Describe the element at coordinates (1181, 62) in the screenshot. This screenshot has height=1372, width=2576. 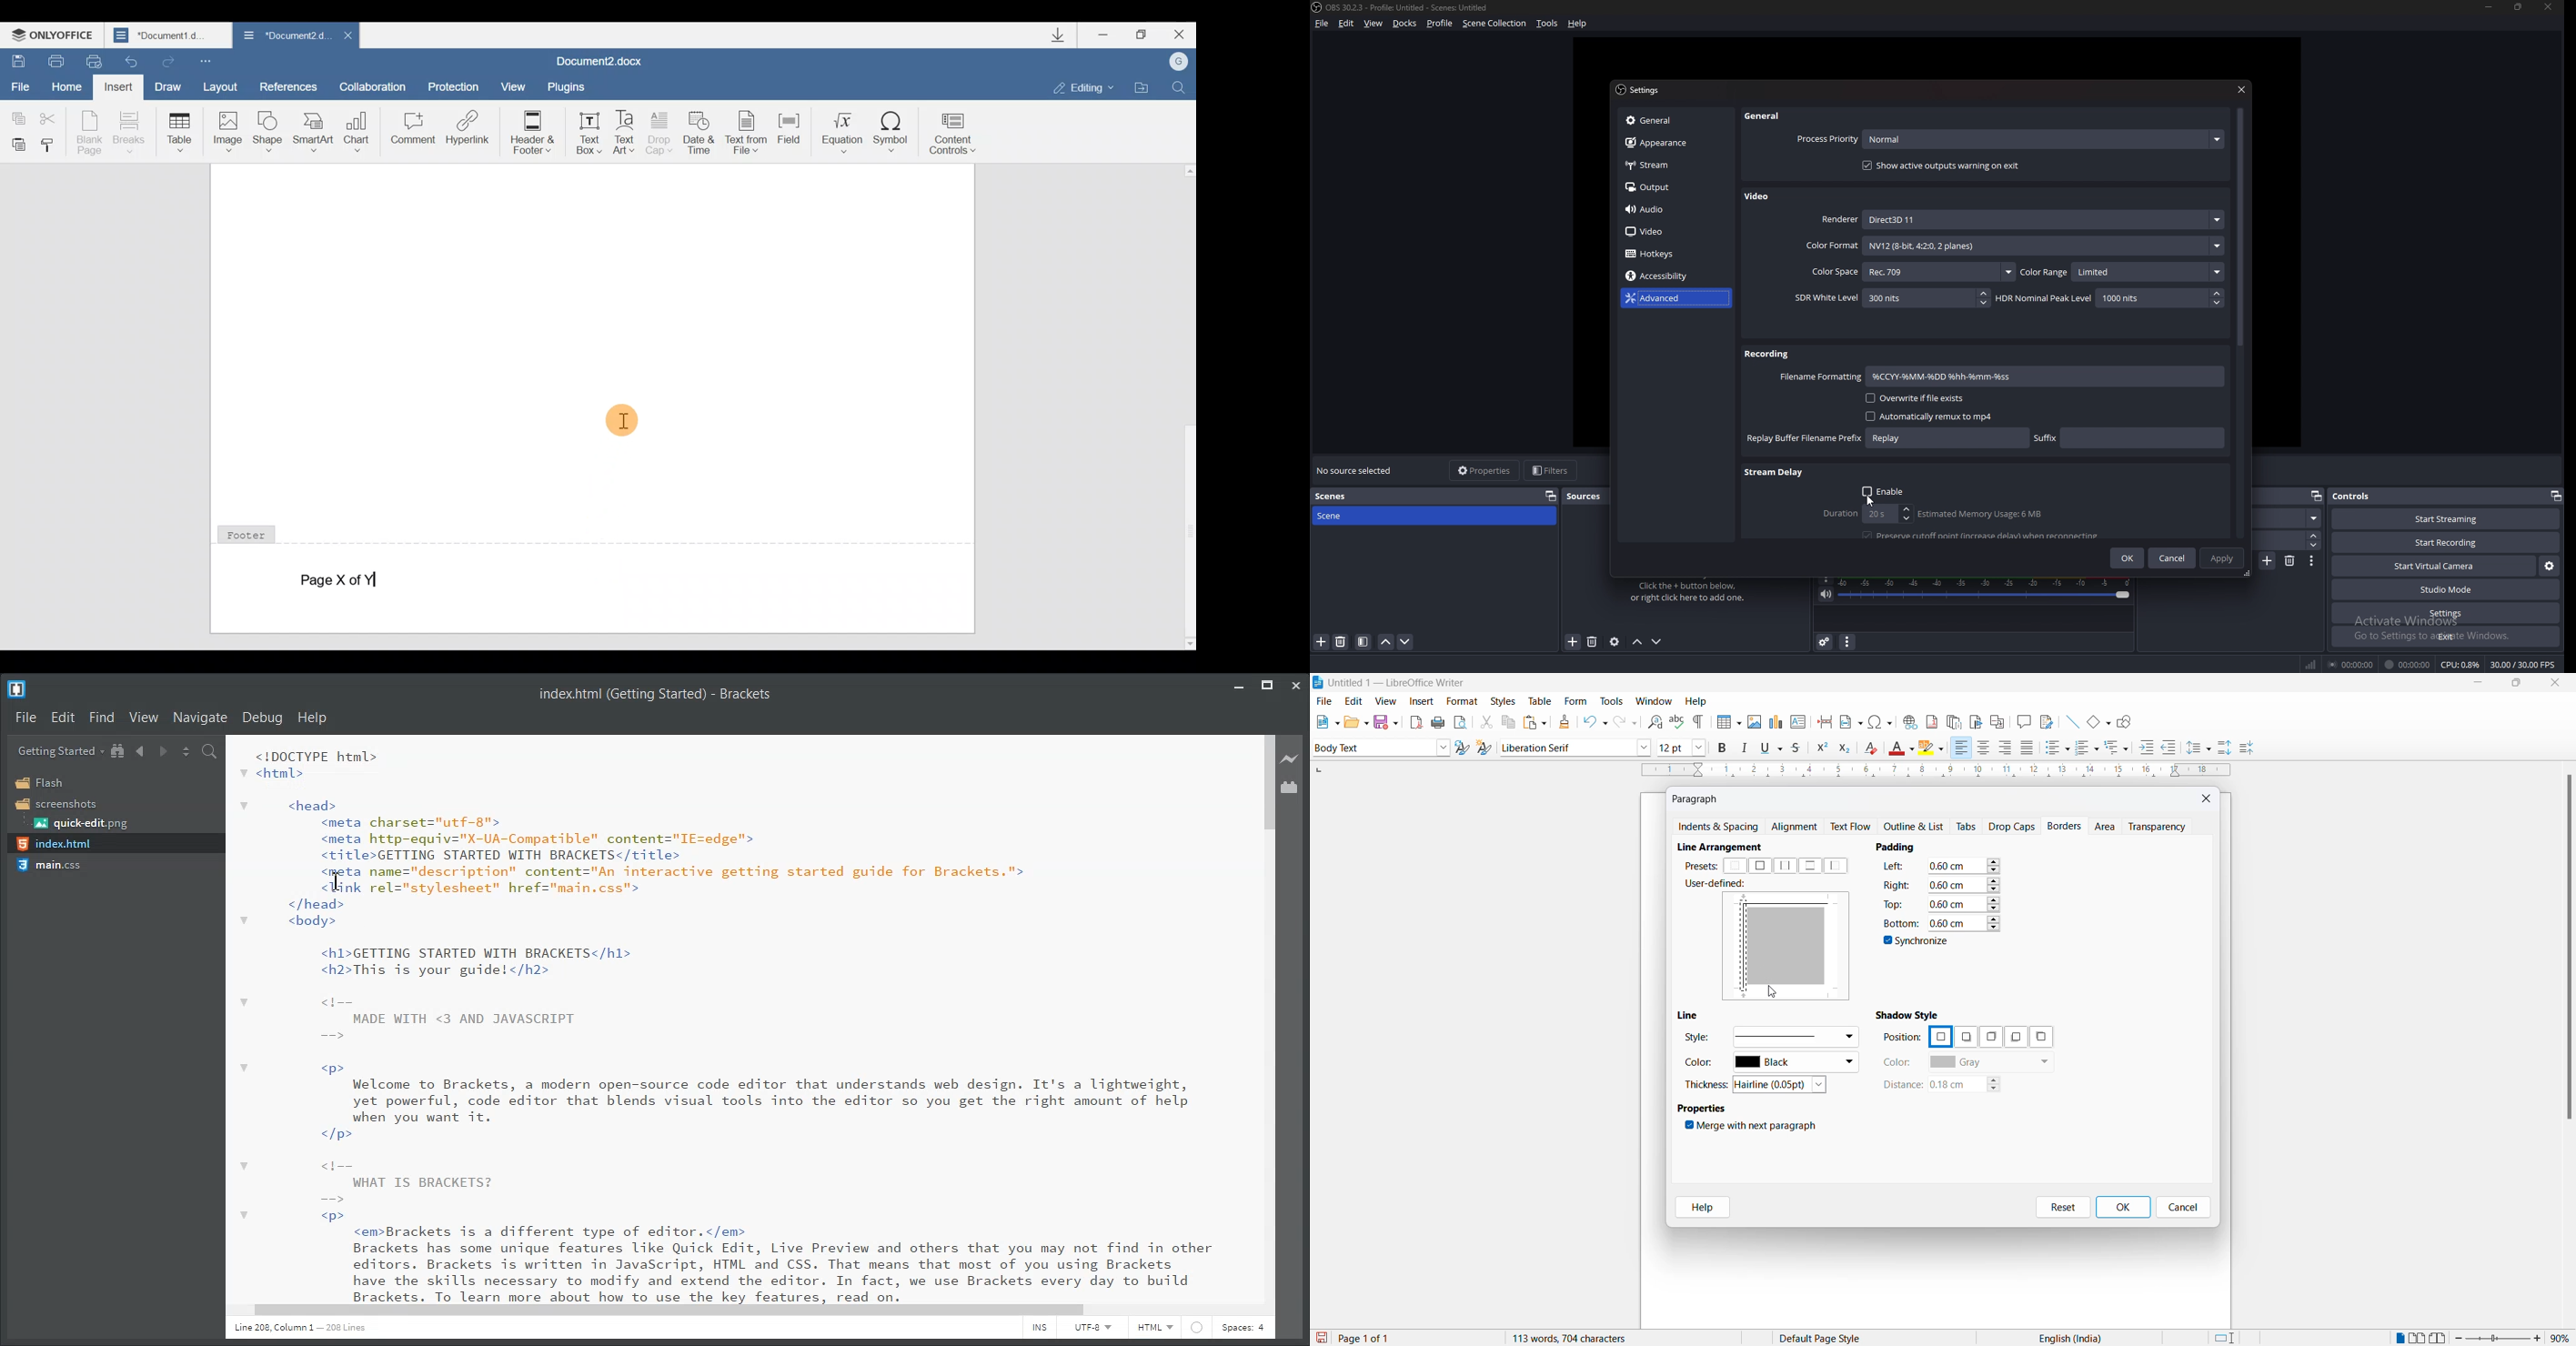
I see `Account name` at that location.